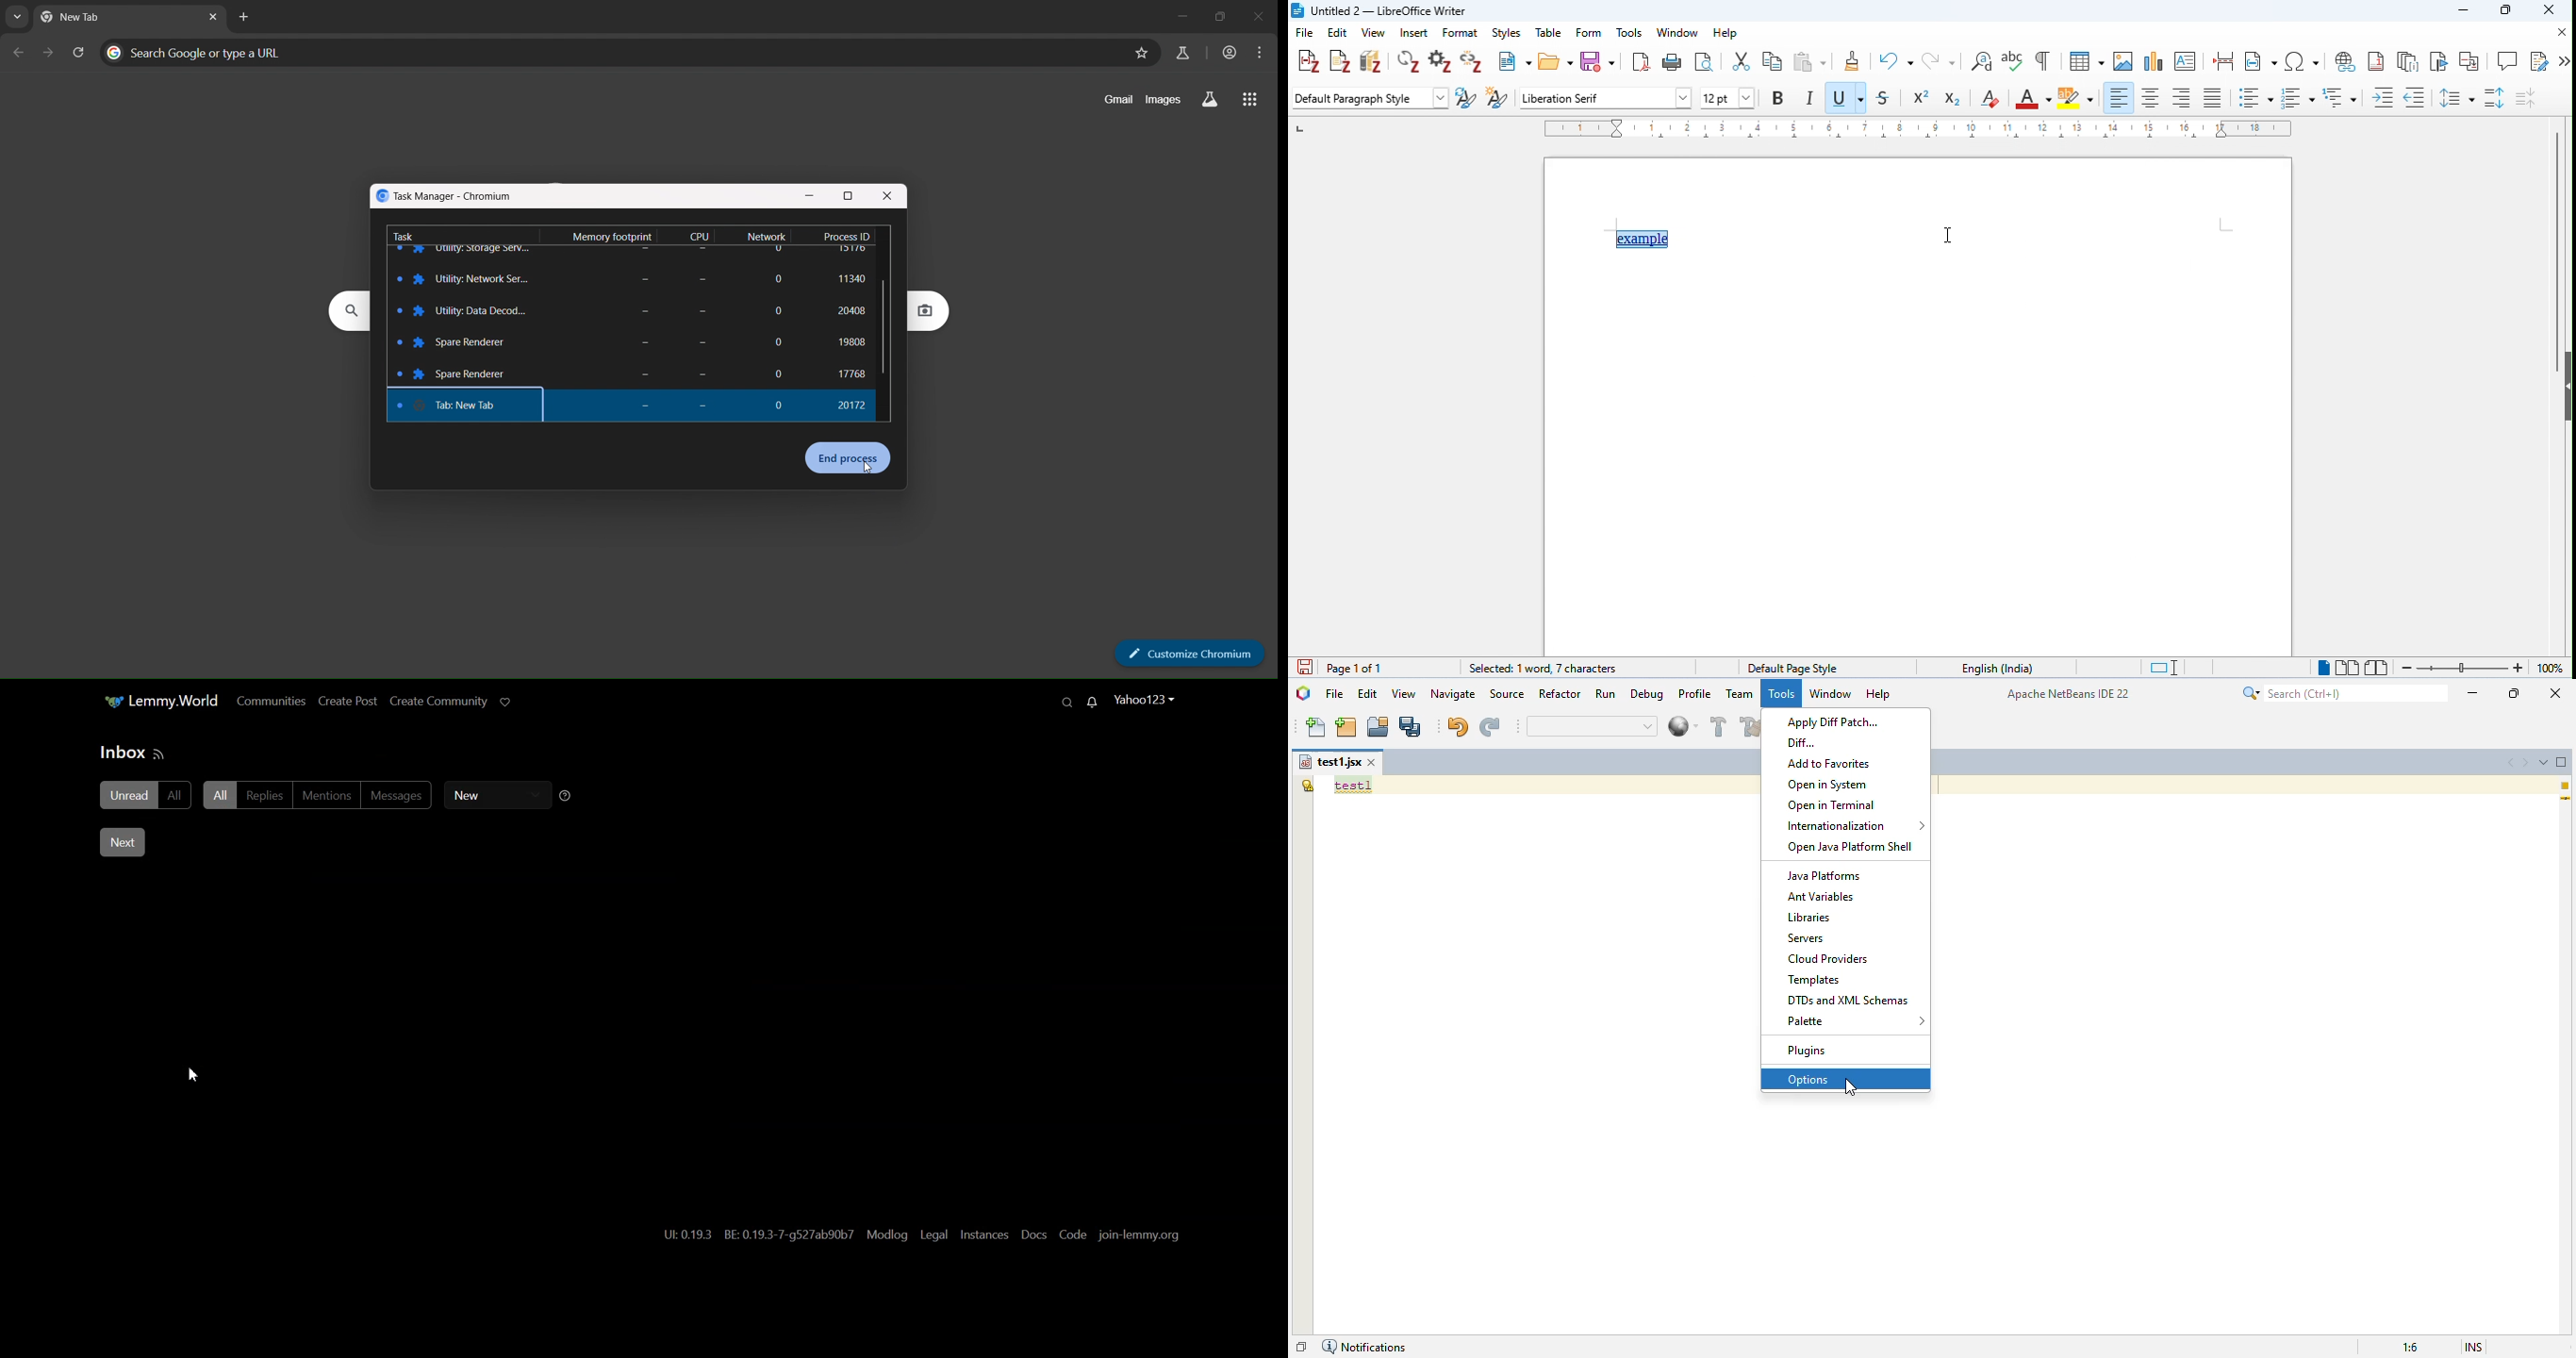 The height and width of the screenshot is (1372, 2576). Describe the element at coordinates (1808, 1080) in the screenshot. I see `options` at that location.